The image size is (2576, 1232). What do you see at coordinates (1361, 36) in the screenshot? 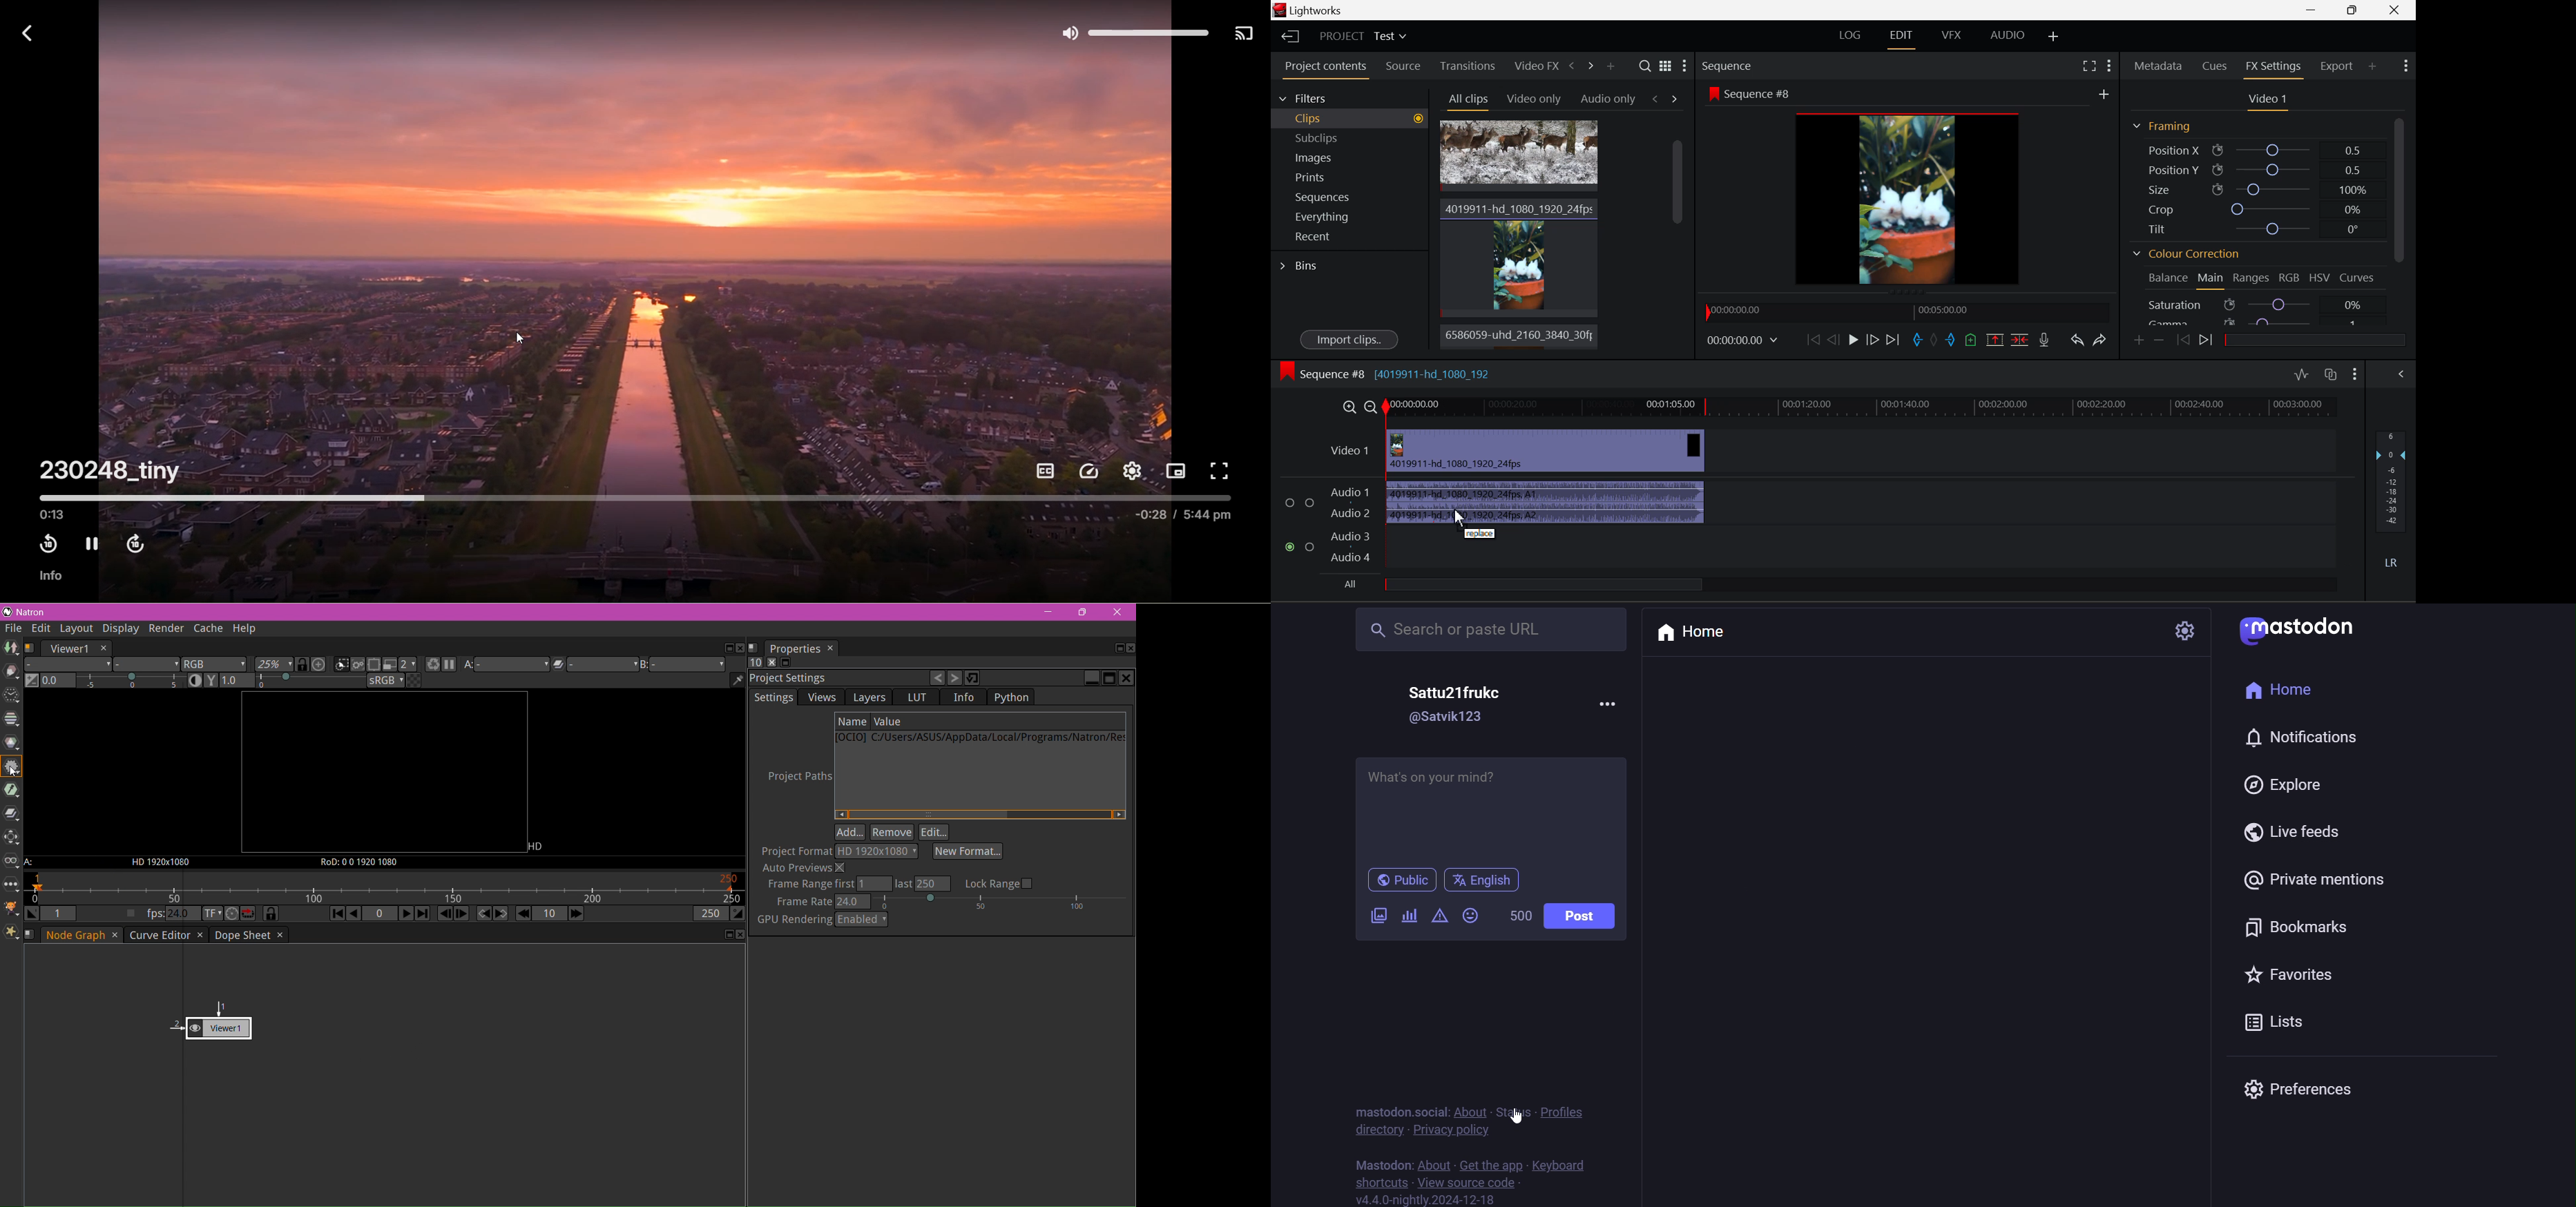
I see `Project Title` at bounding box center [1361, 36].